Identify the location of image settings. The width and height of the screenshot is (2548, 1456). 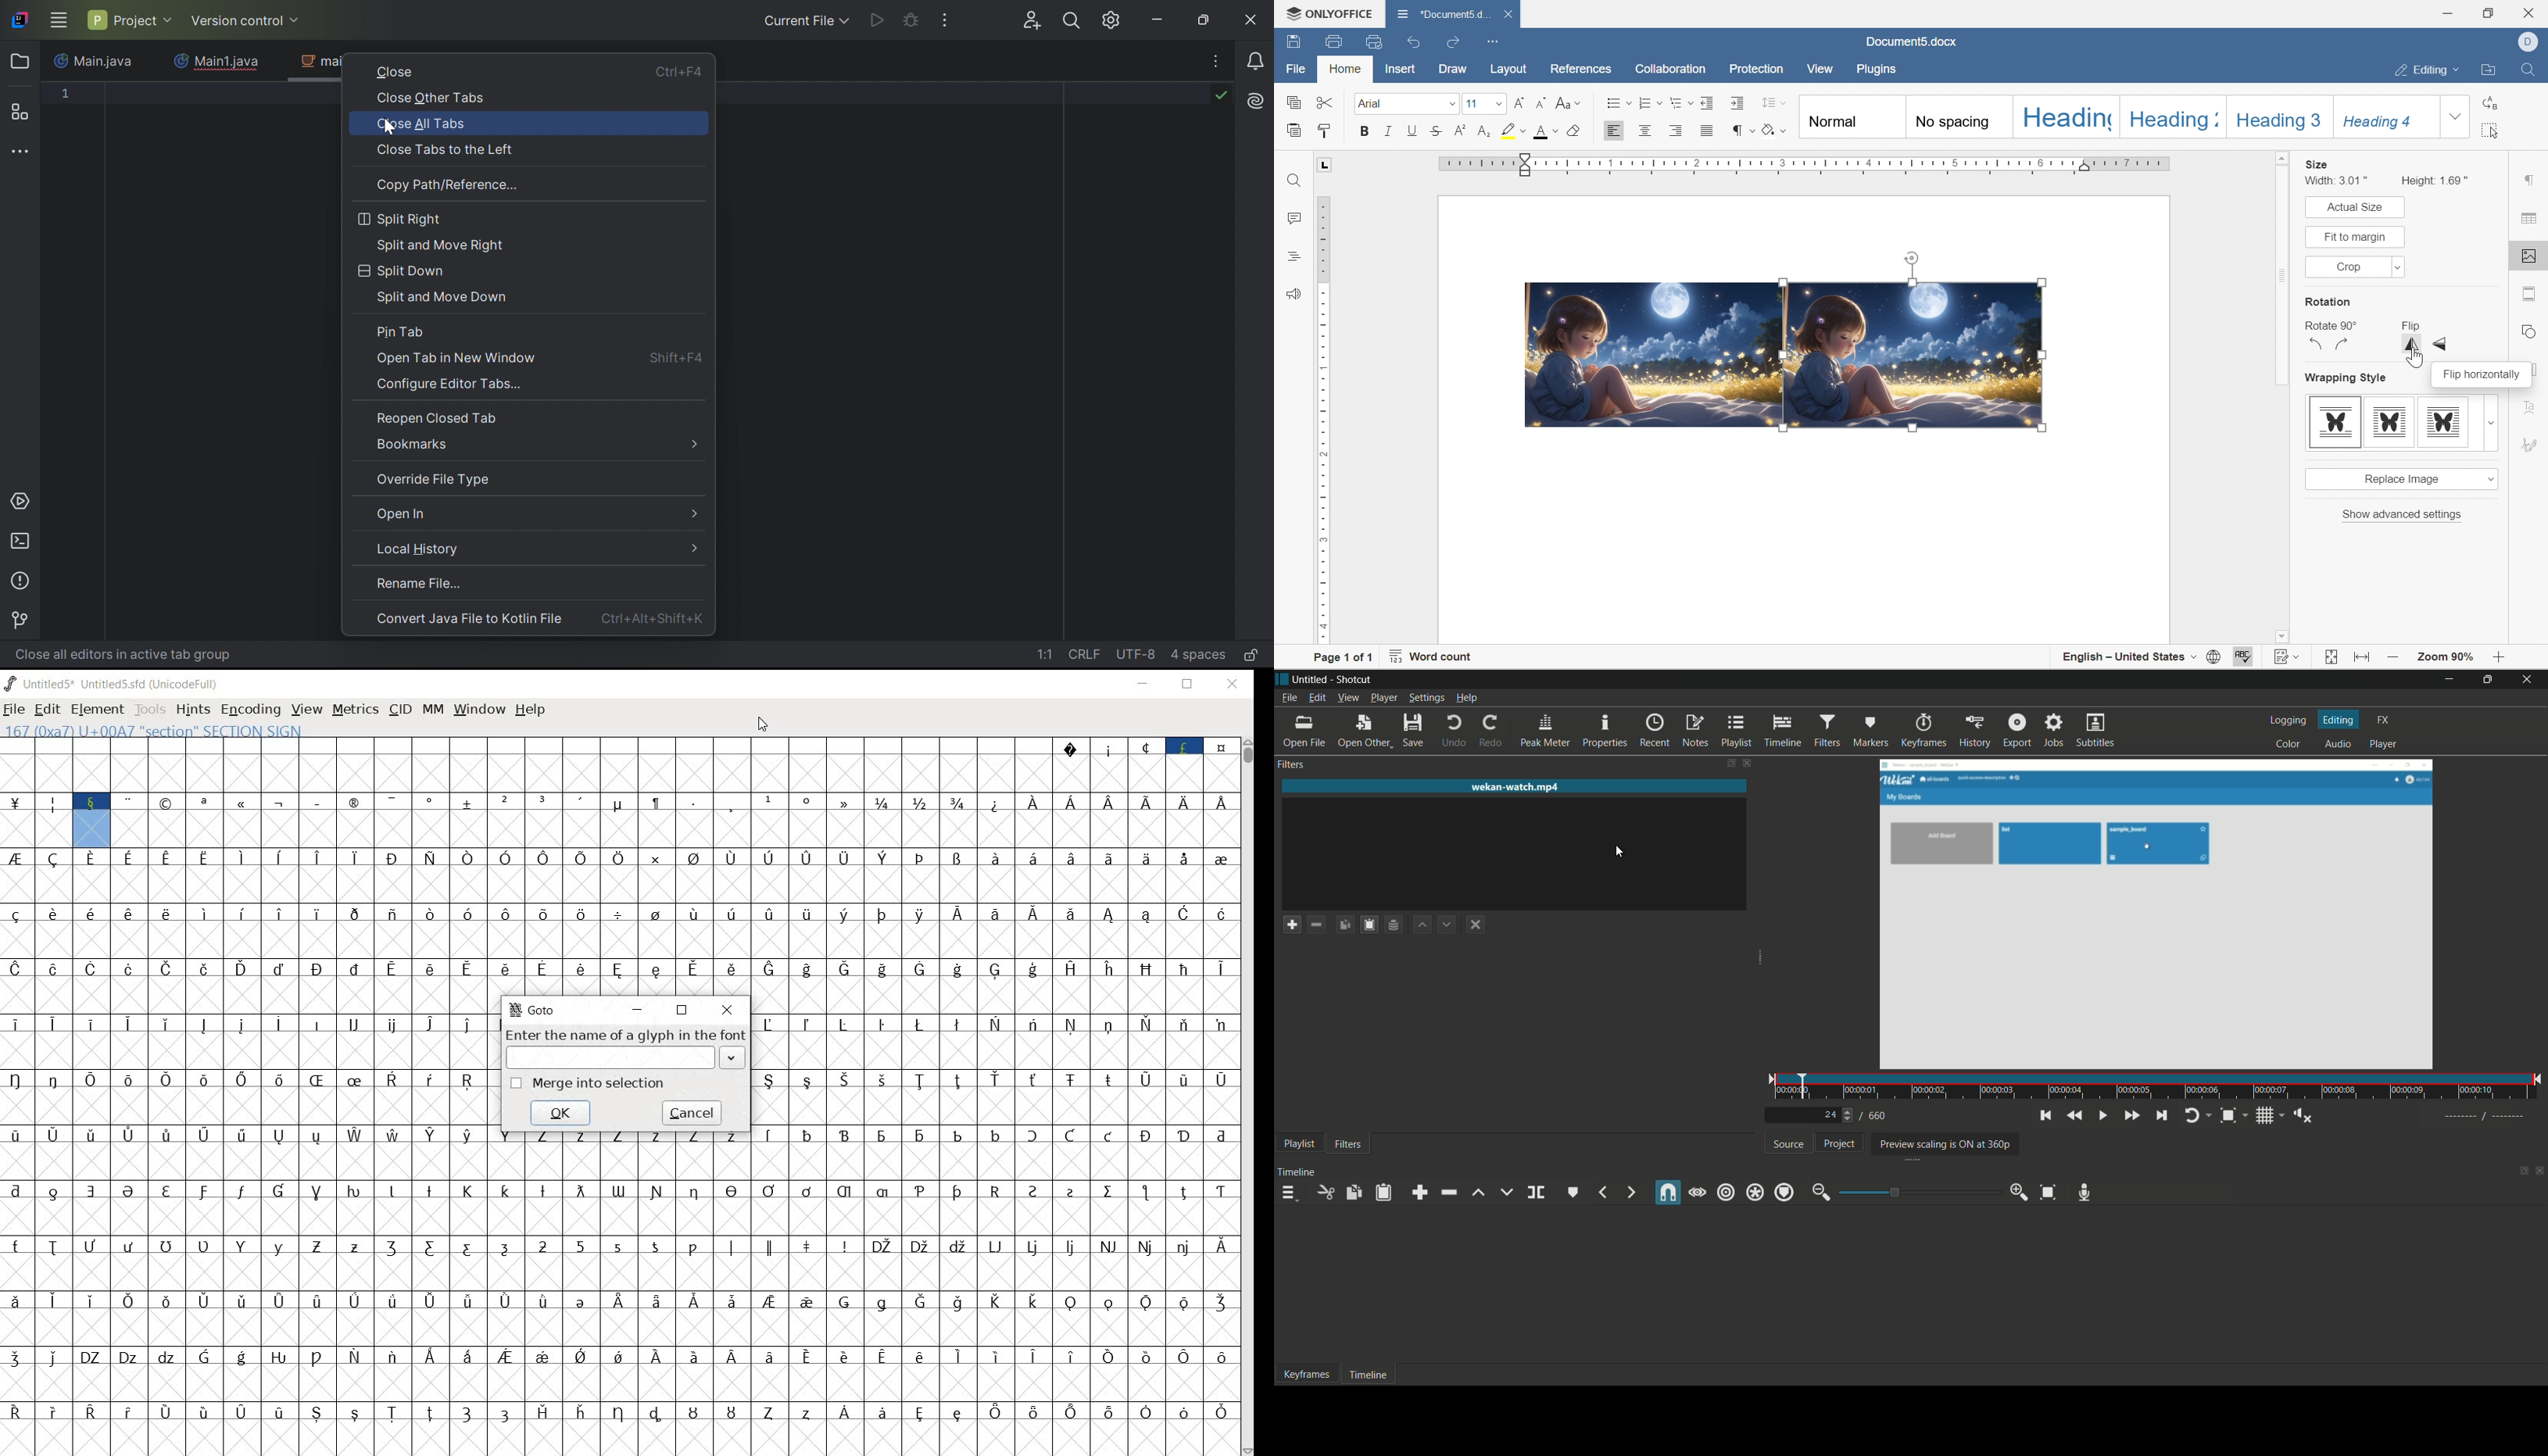
(2531, 256).